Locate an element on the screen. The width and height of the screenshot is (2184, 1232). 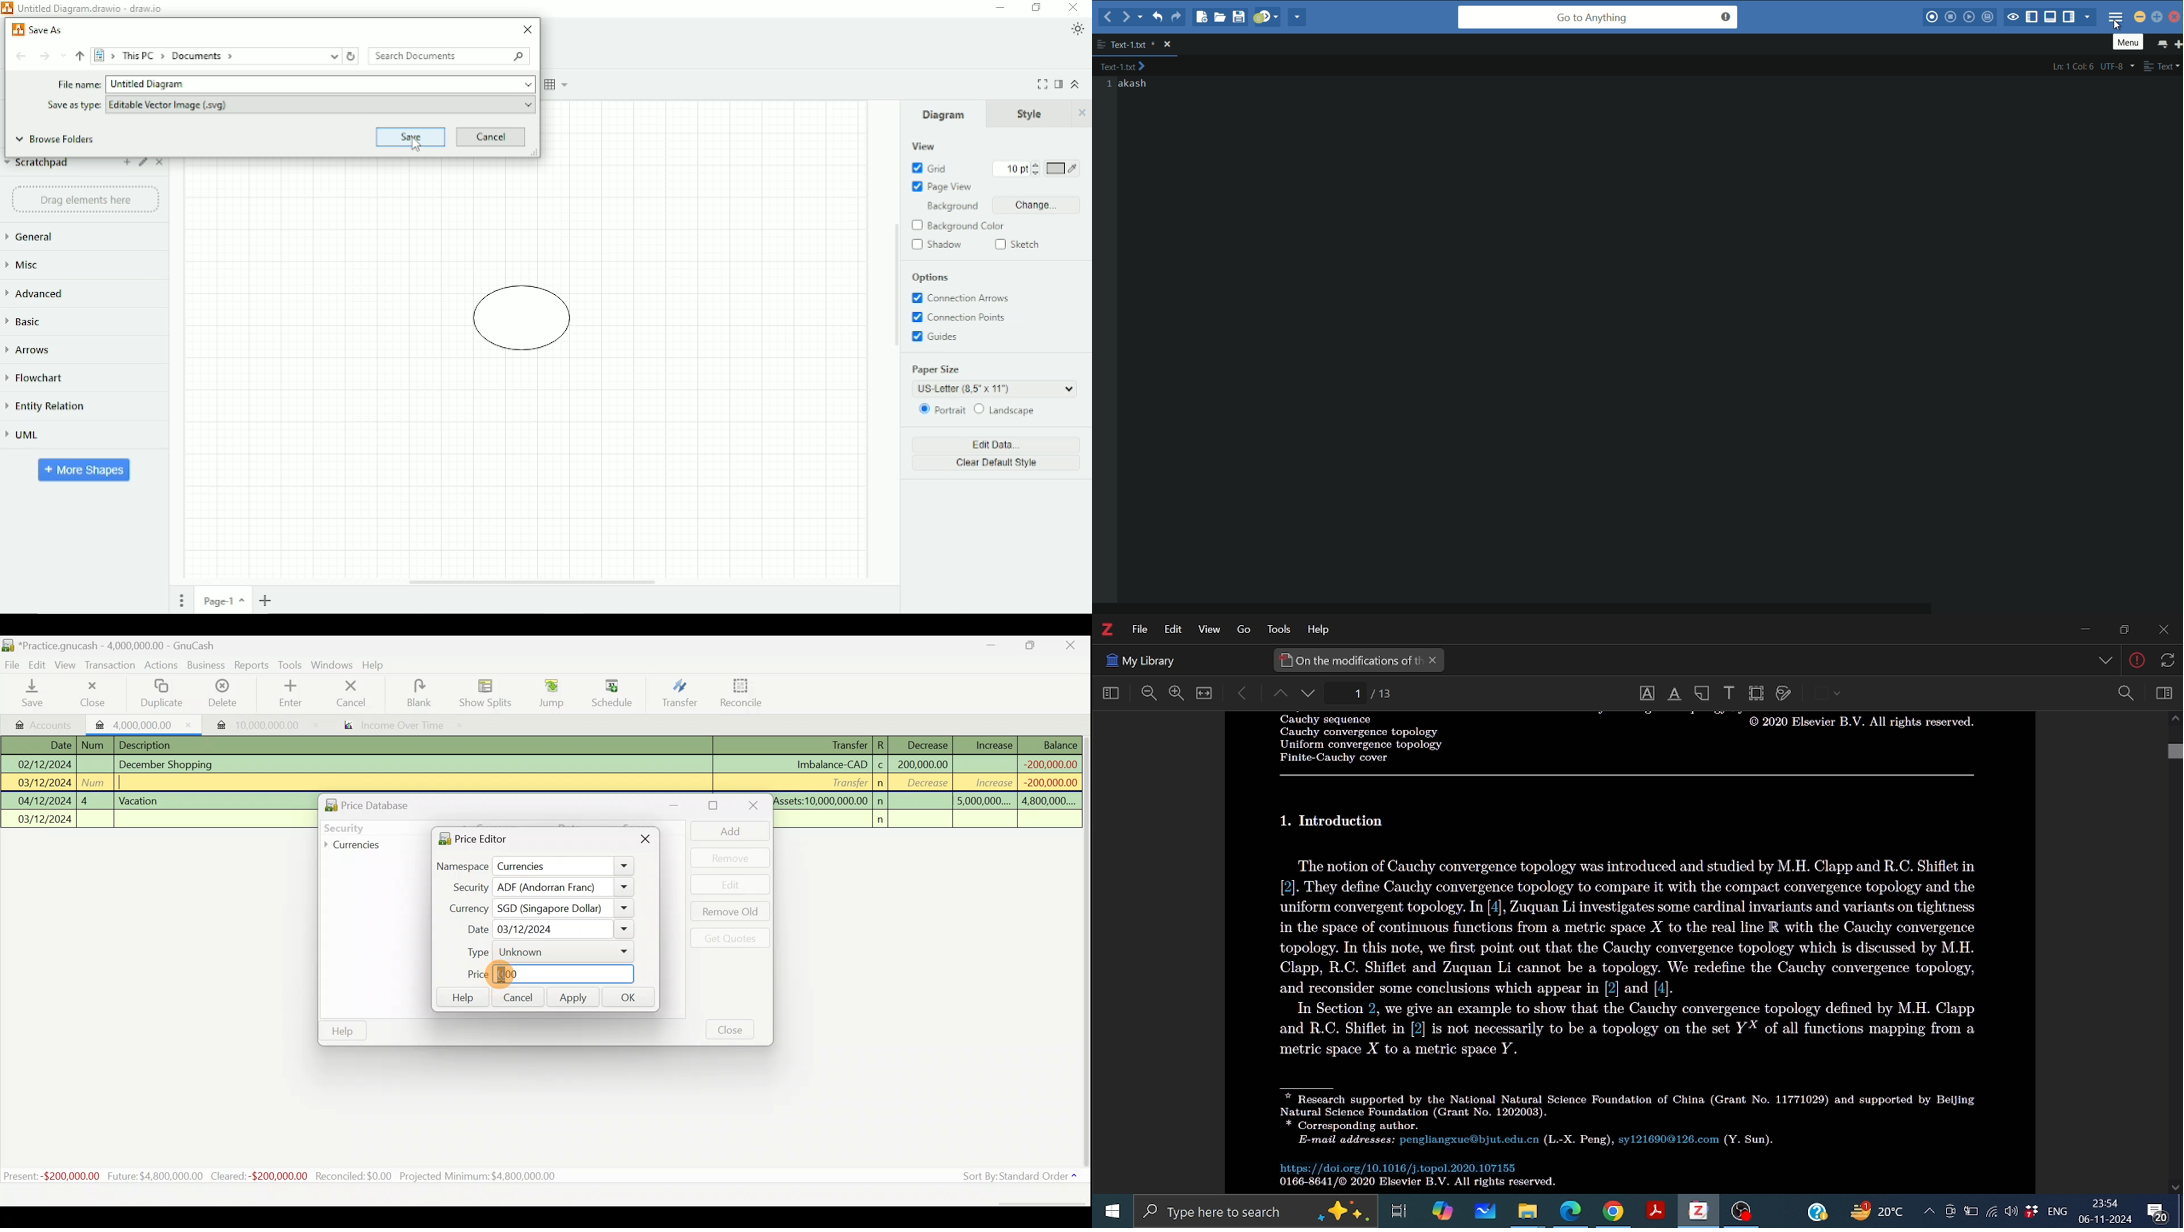
Internet access is located at coordinates (1993, 1212).